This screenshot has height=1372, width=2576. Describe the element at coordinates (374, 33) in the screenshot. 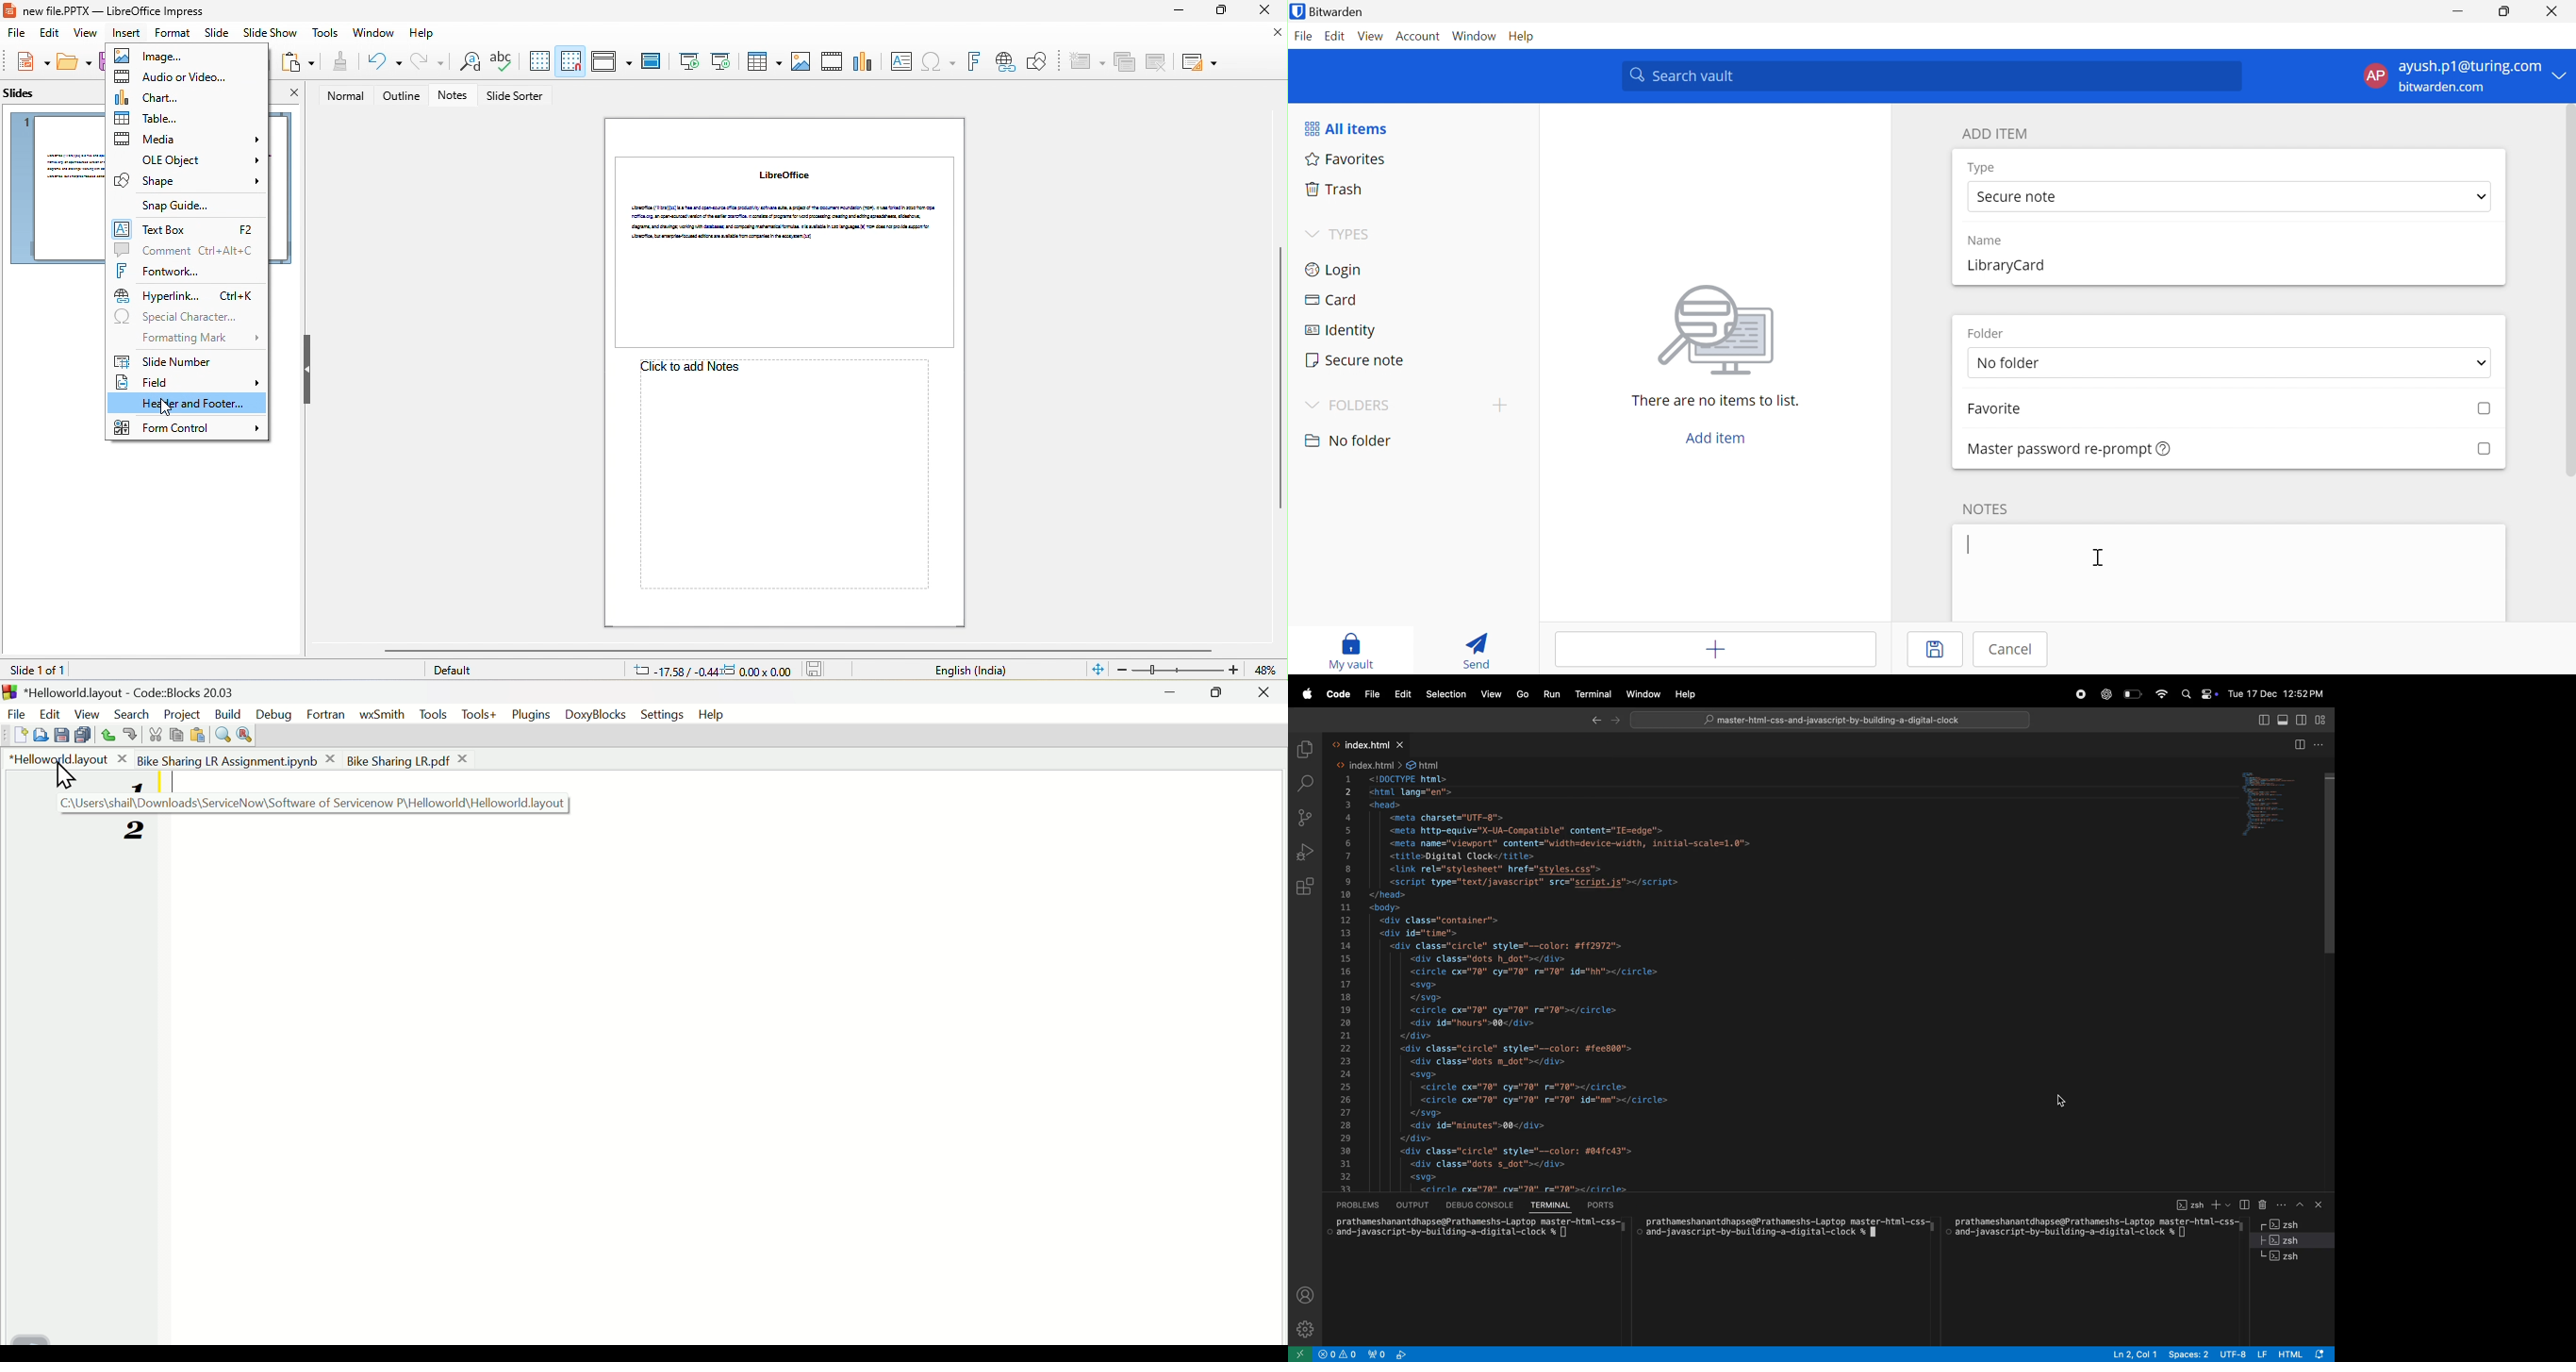

I see `window` at that location.